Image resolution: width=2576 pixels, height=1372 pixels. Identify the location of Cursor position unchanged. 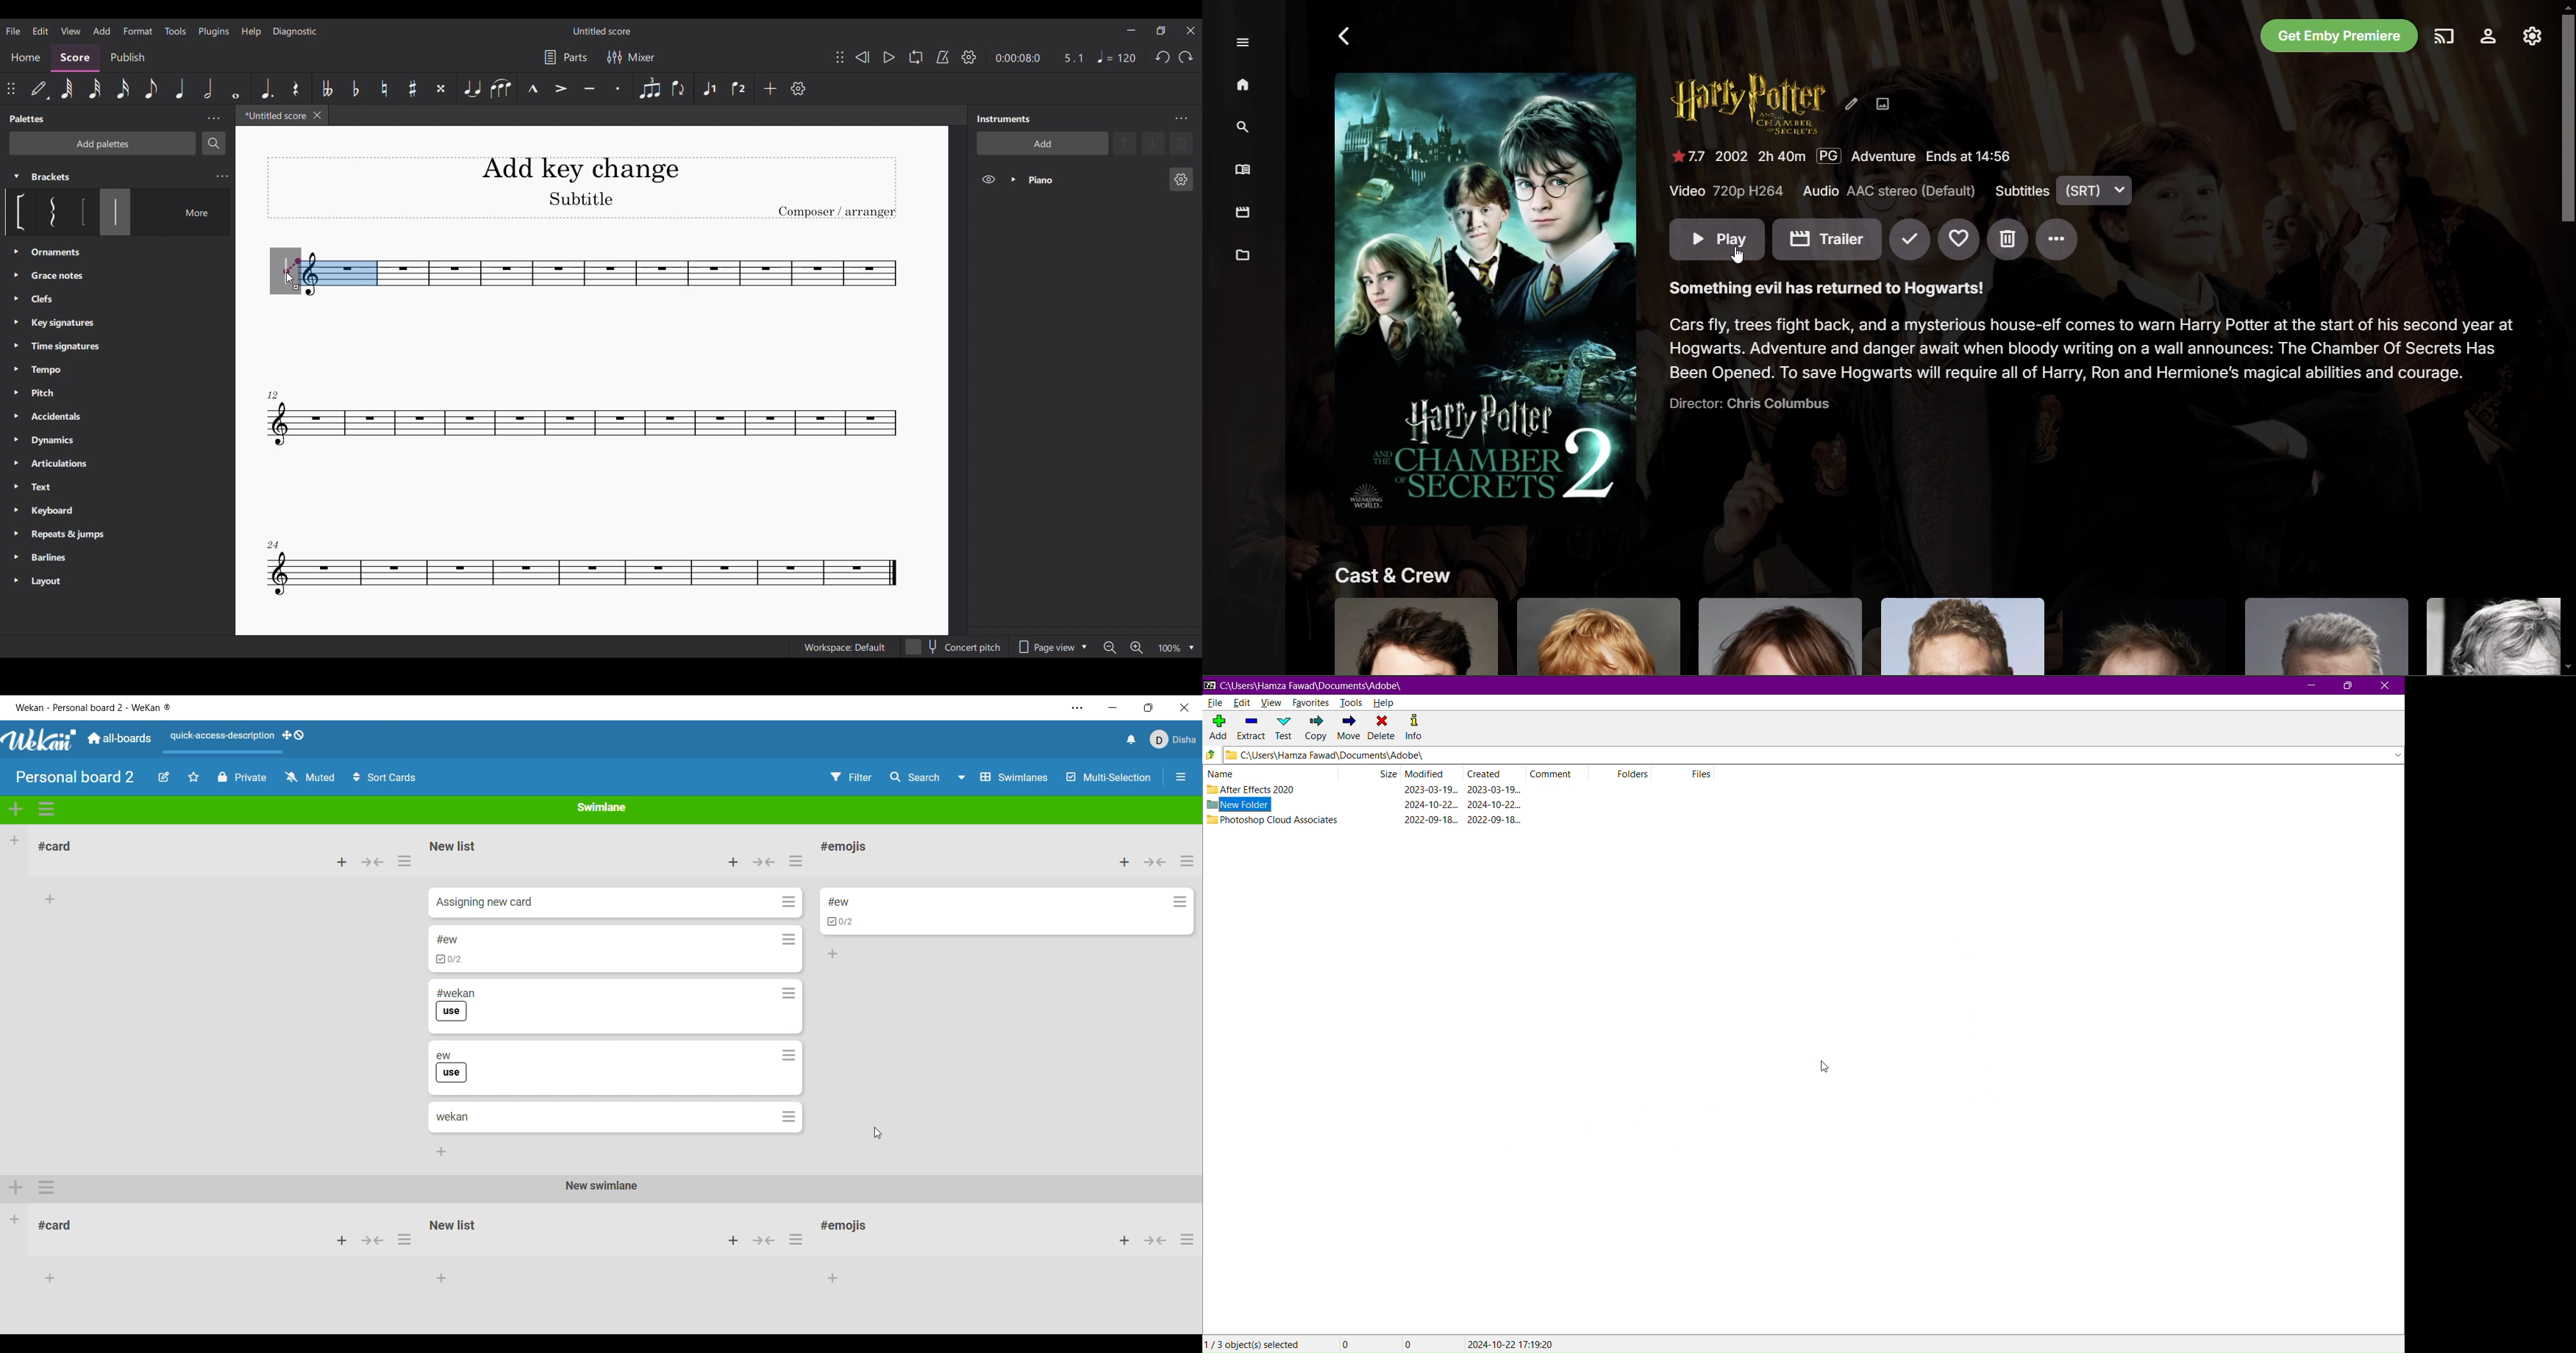
(878, 1133).